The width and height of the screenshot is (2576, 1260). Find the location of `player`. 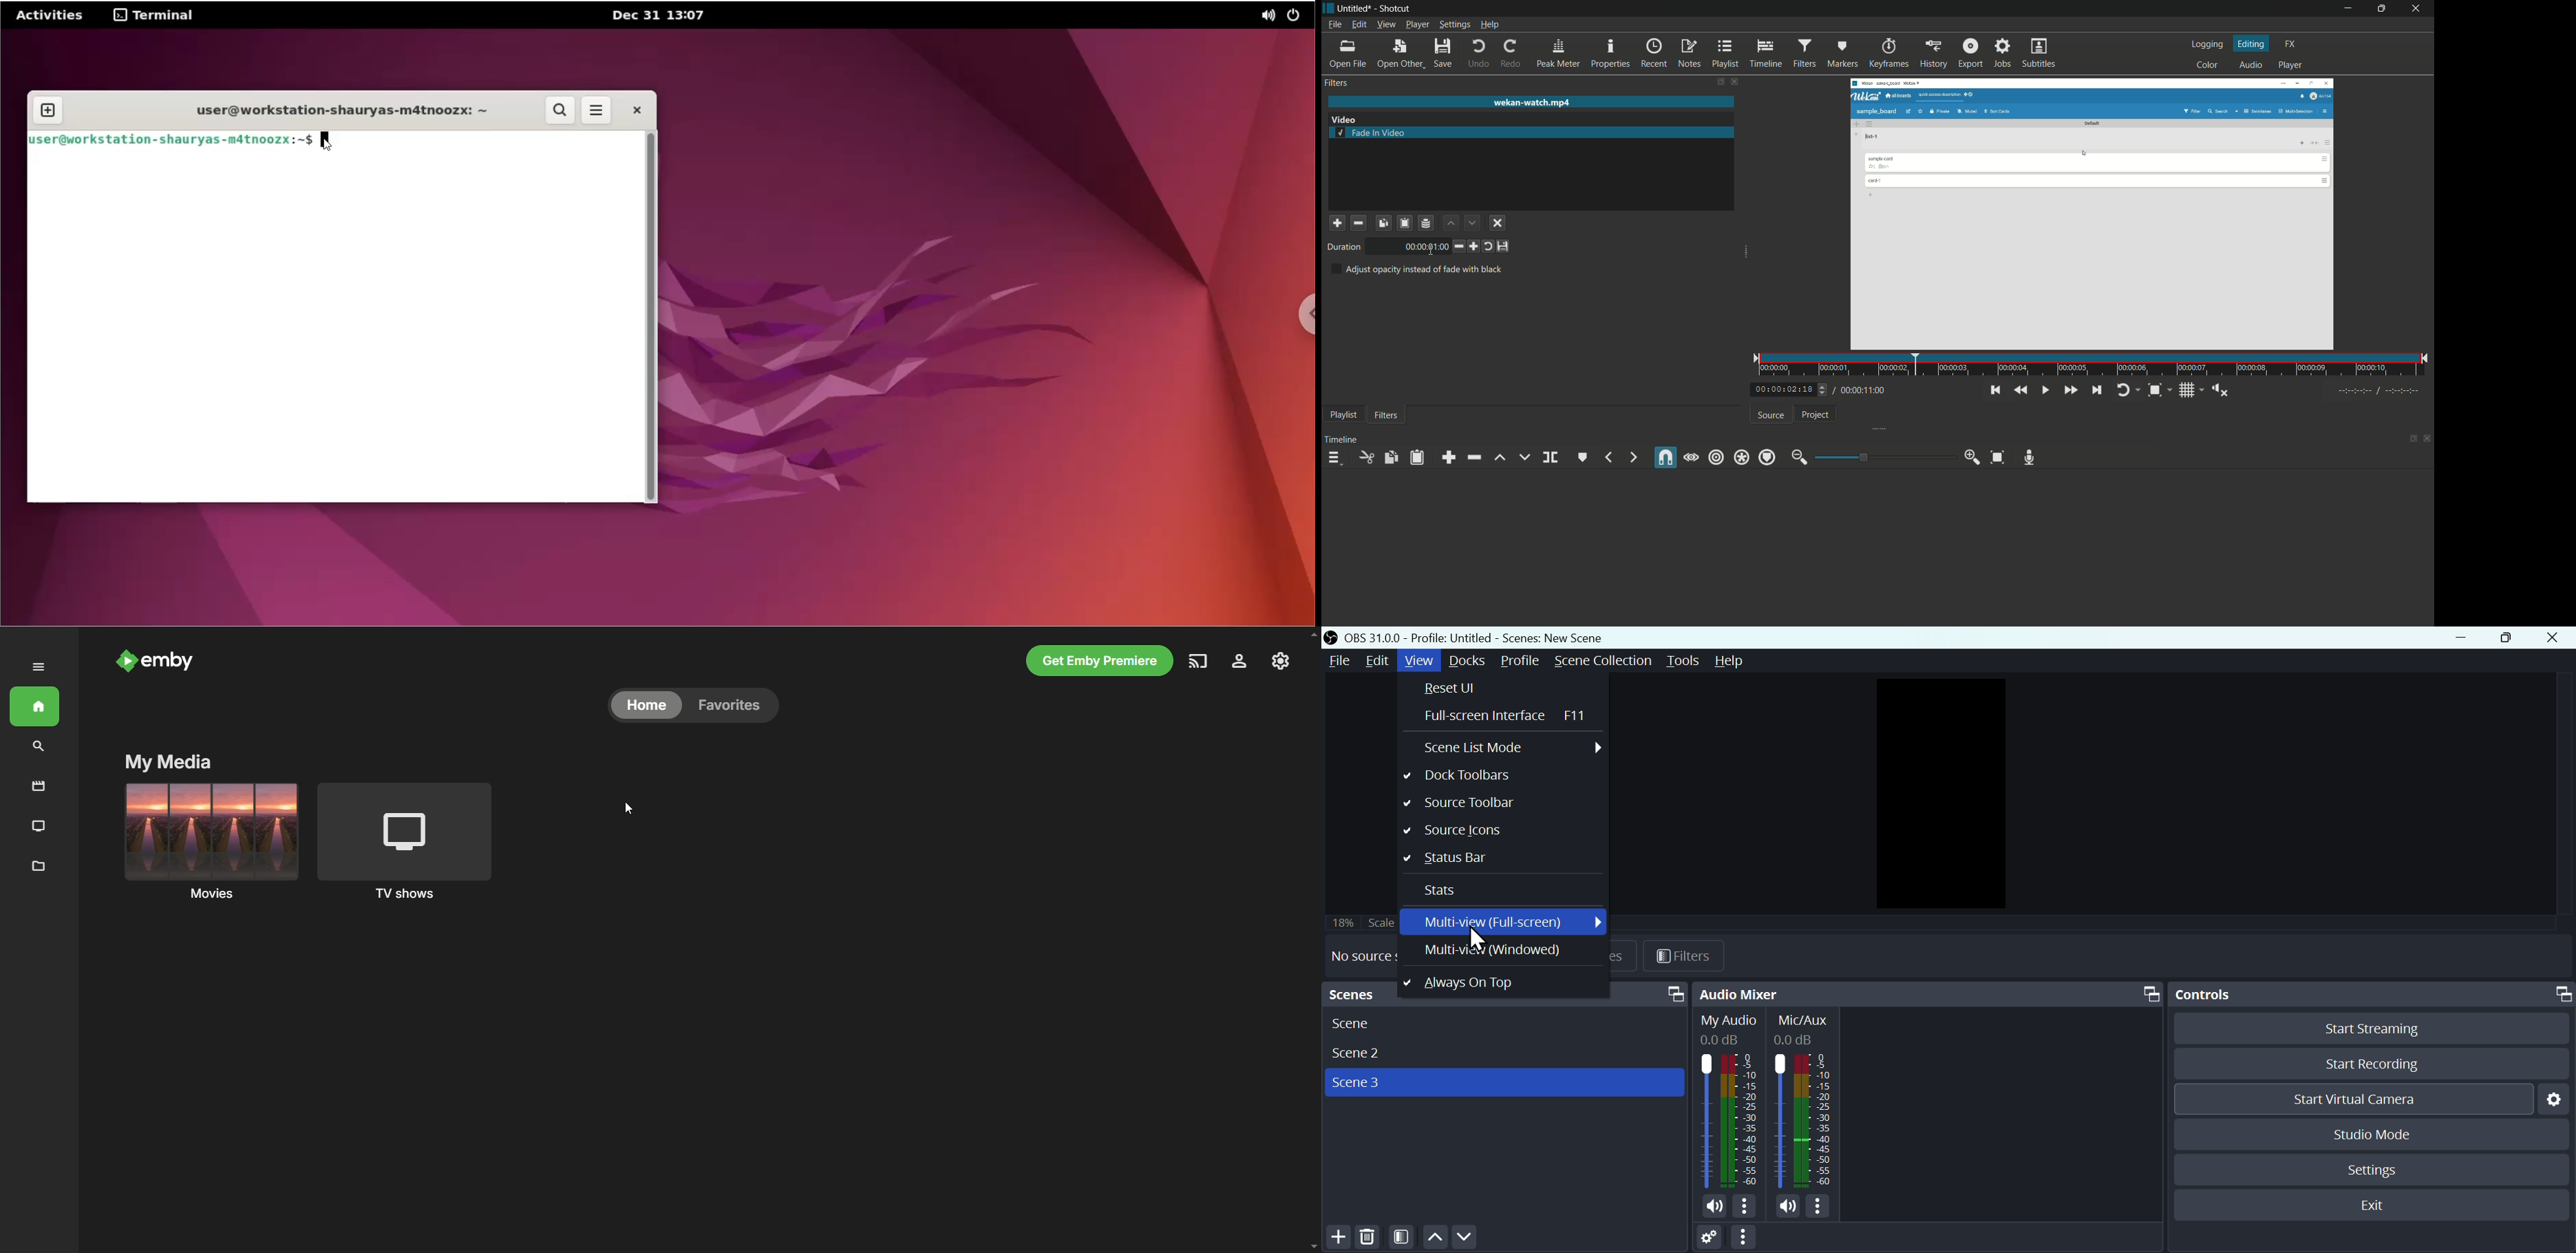

player is located at coordinates (2292, 66).